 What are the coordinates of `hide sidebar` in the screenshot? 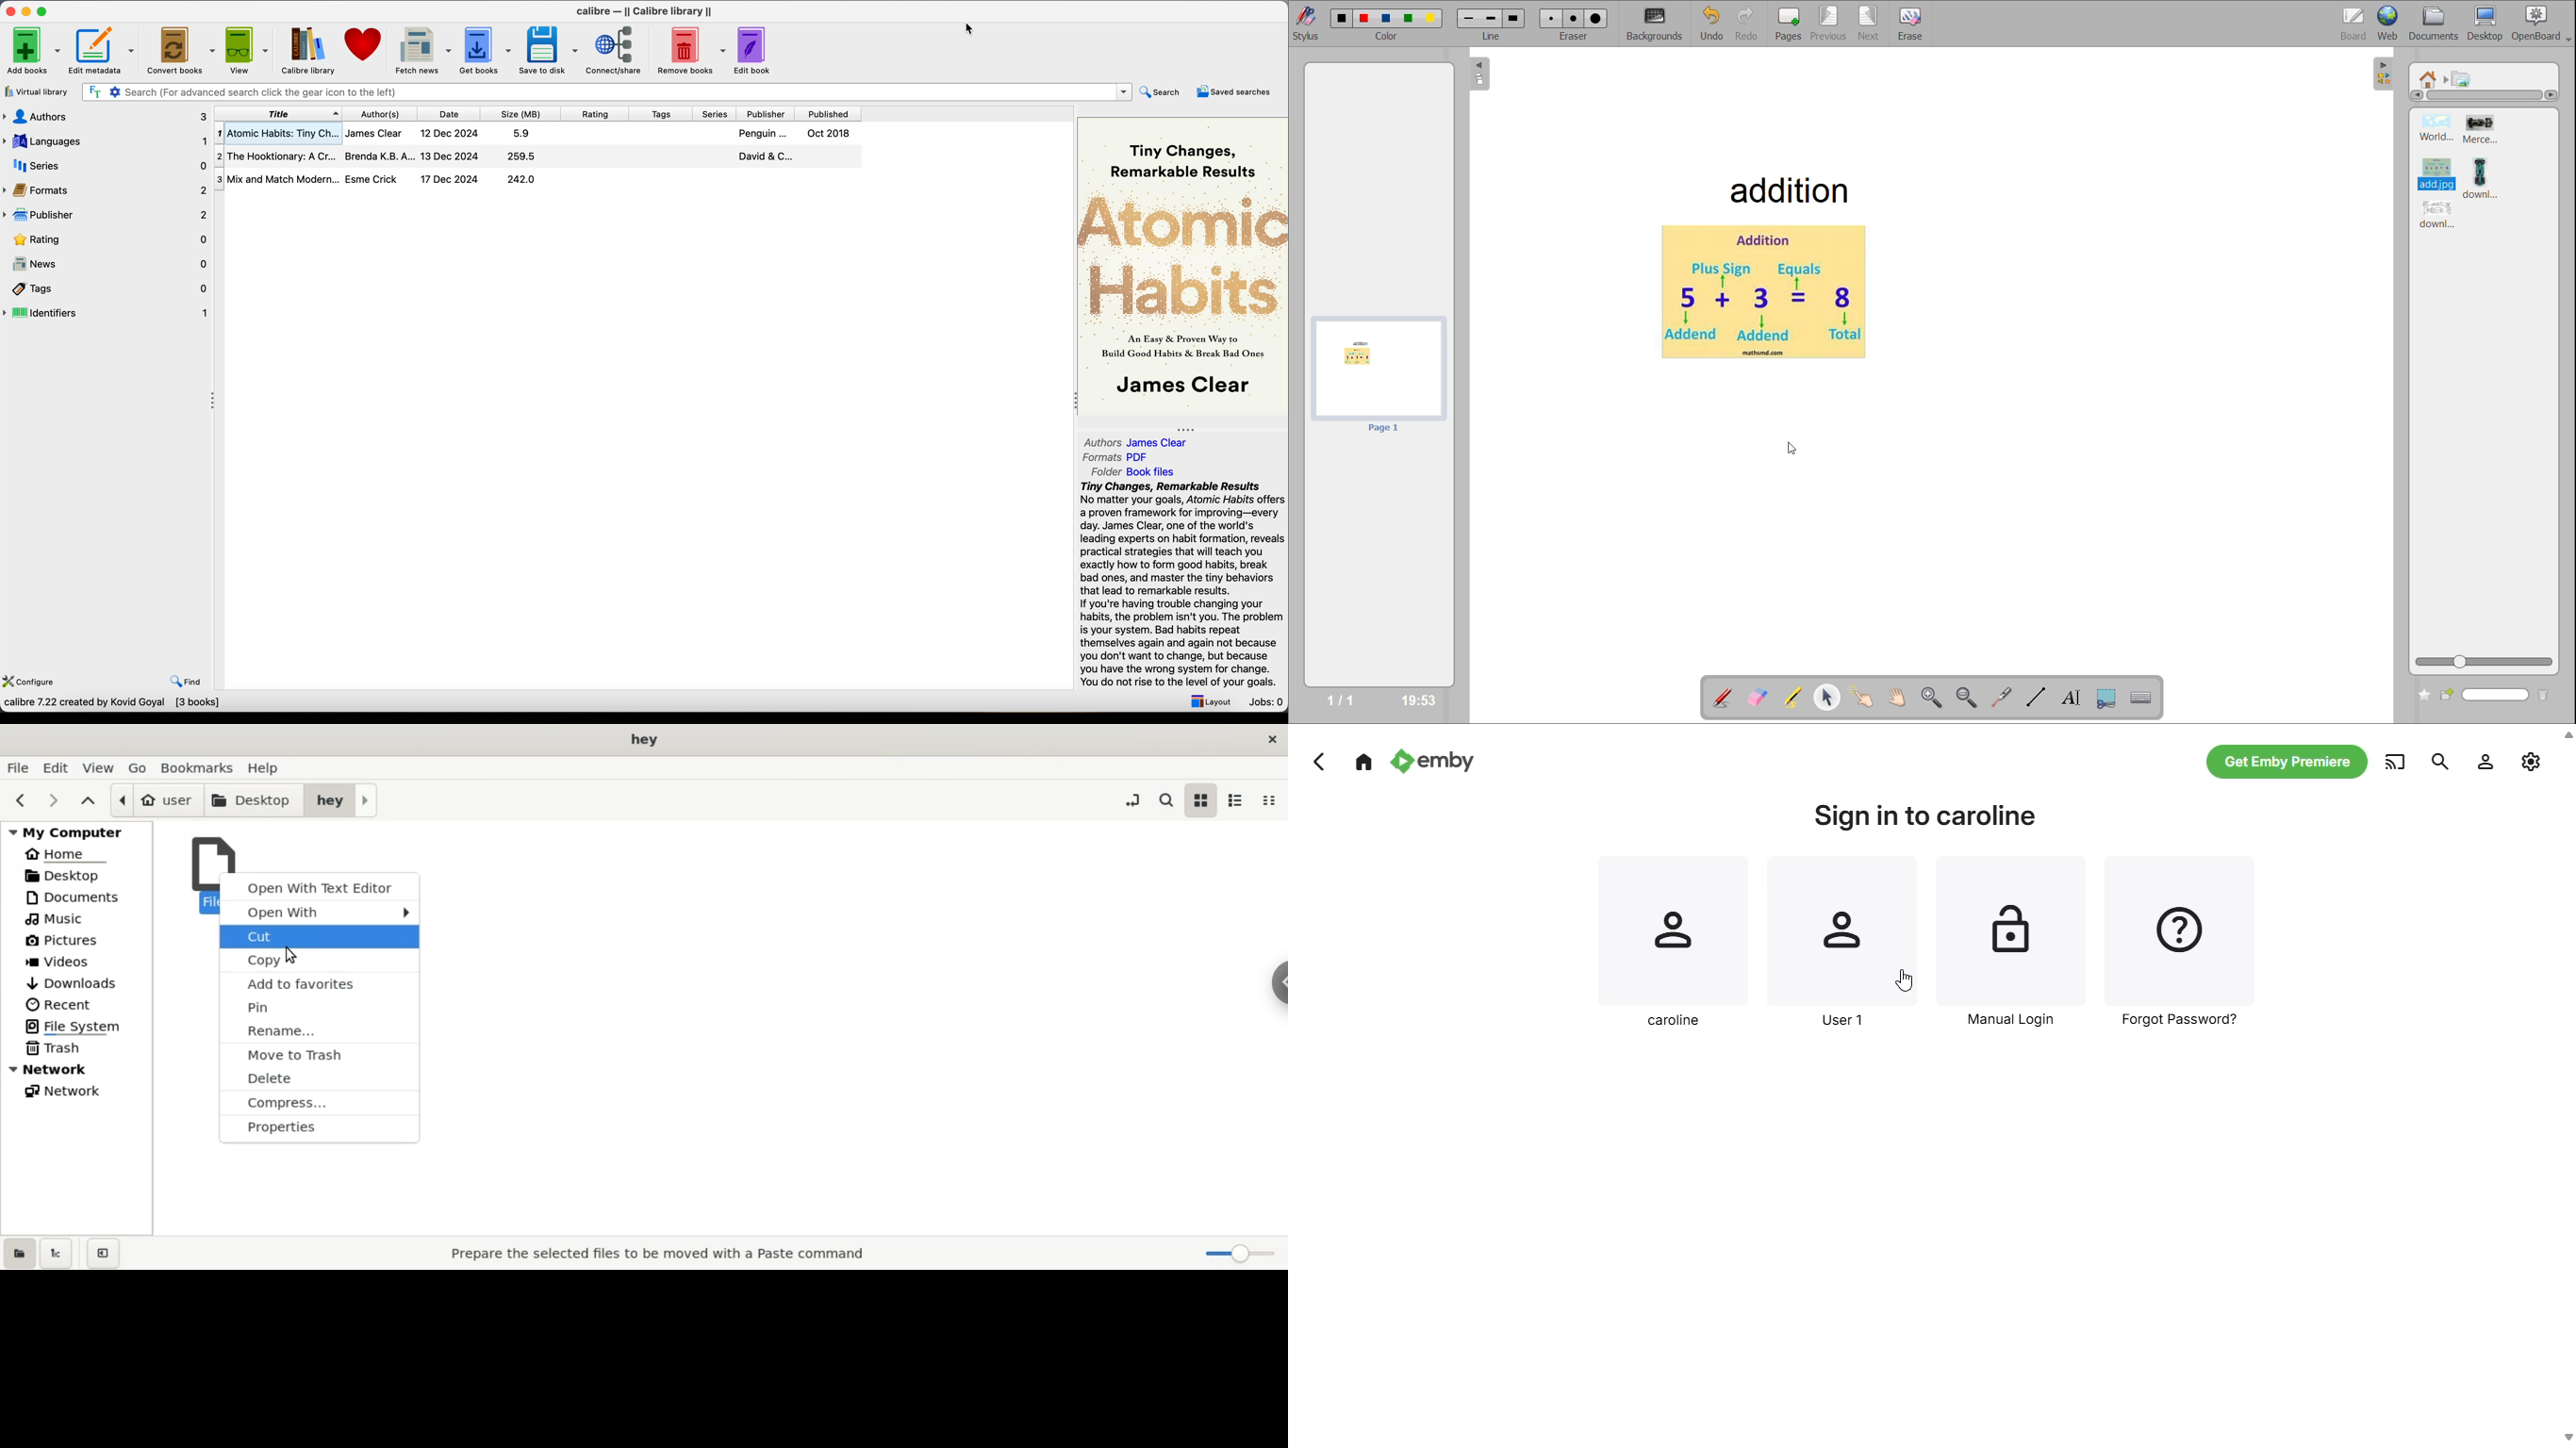 It's located at (2384, 75).